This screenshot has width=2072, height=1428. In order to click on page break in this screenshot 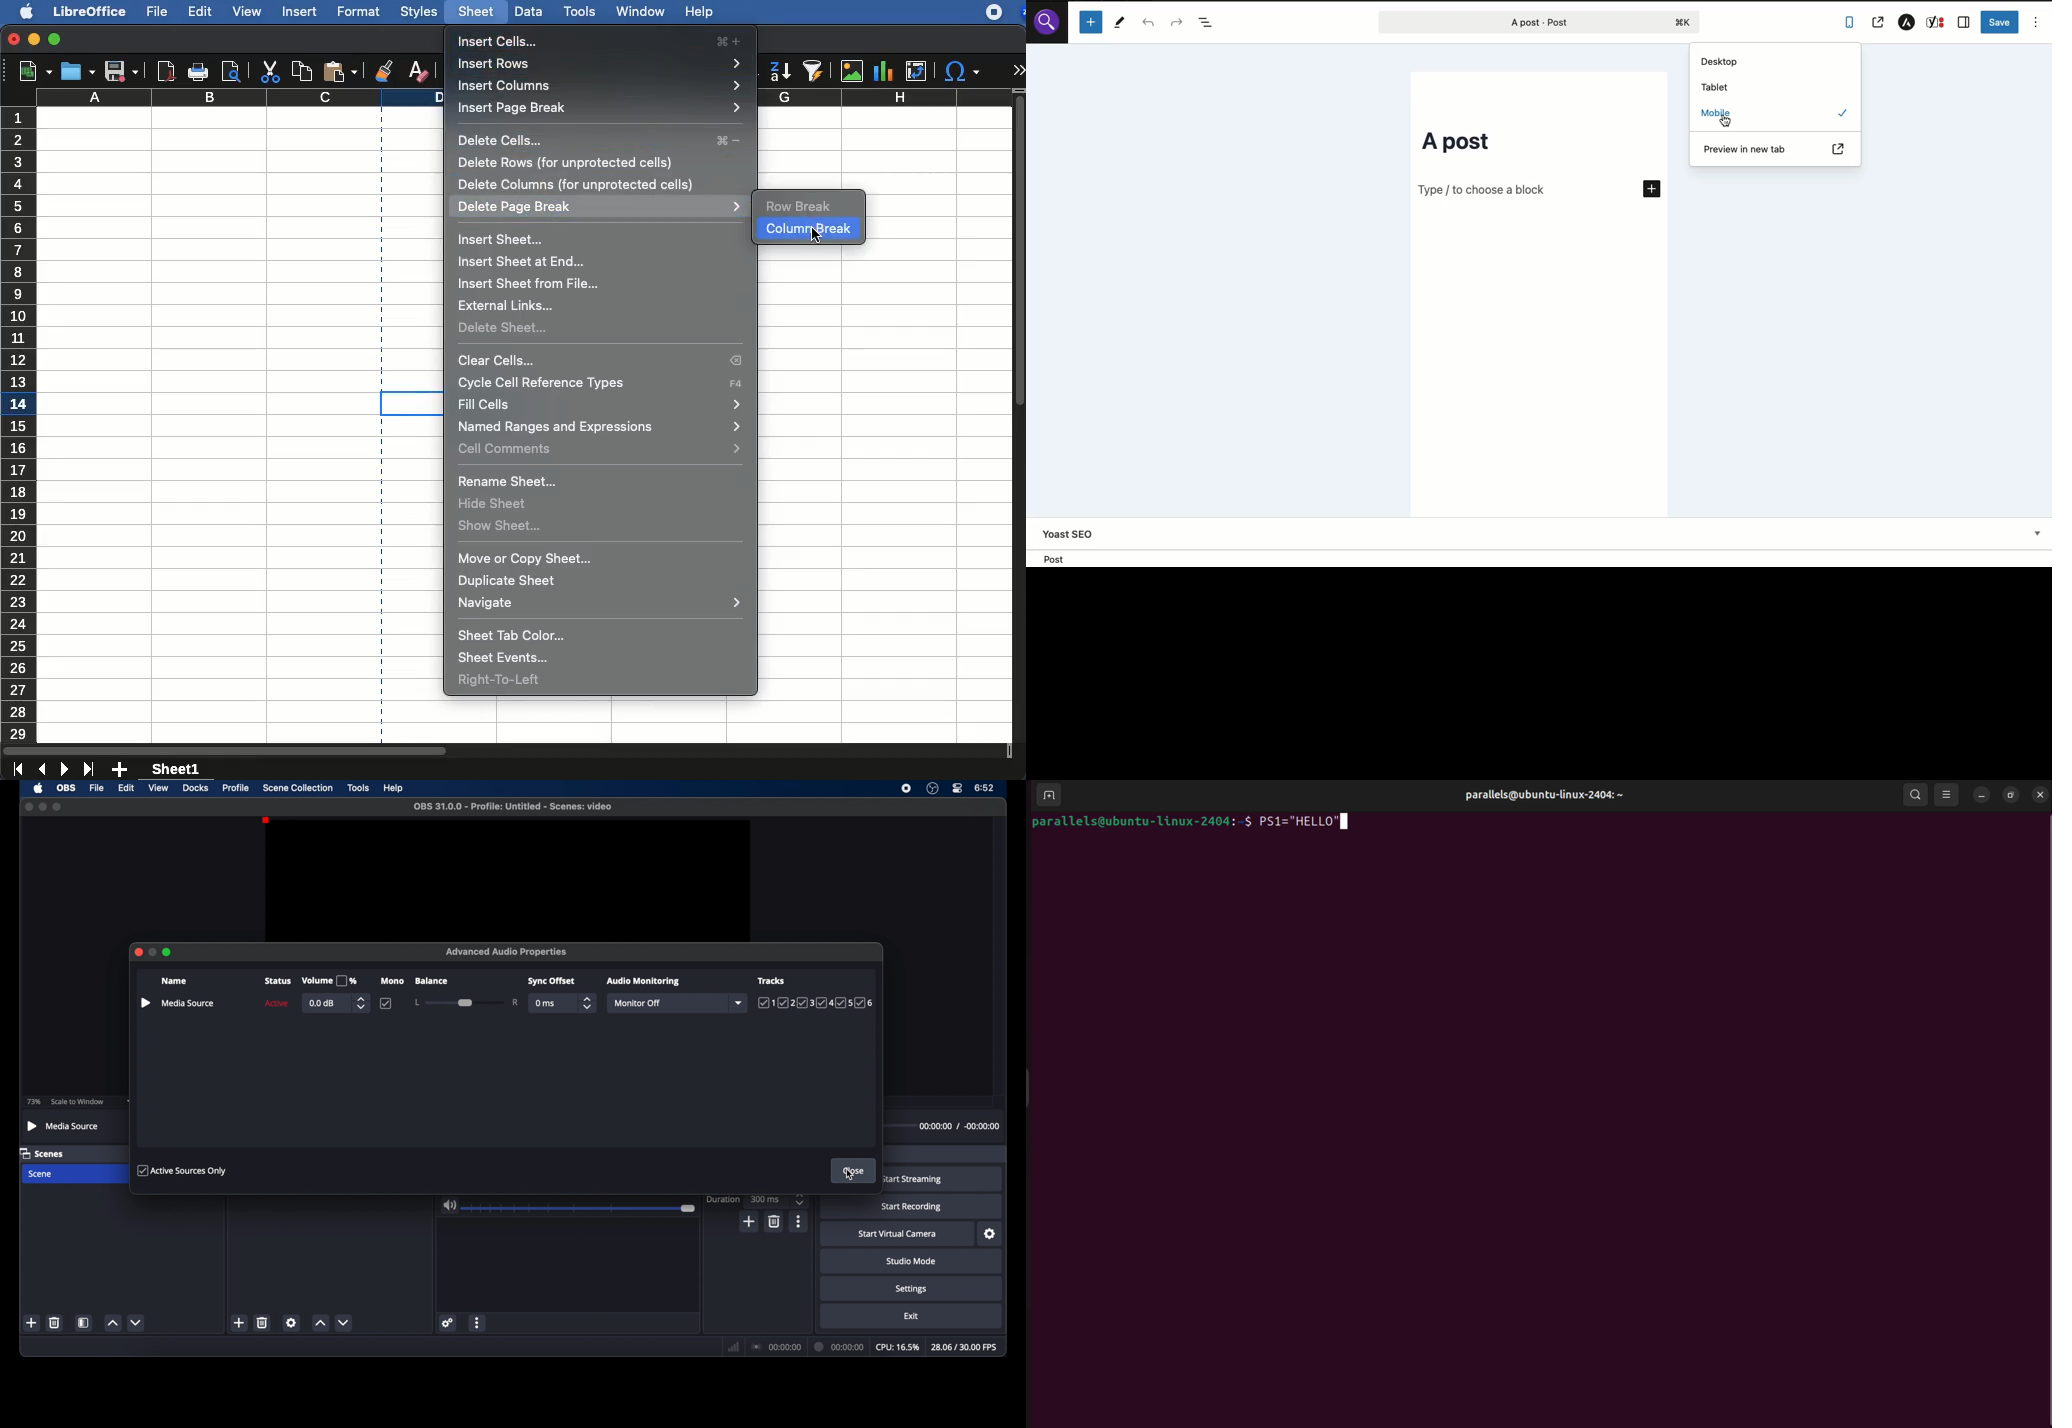, I will do `click(381, 244)`.